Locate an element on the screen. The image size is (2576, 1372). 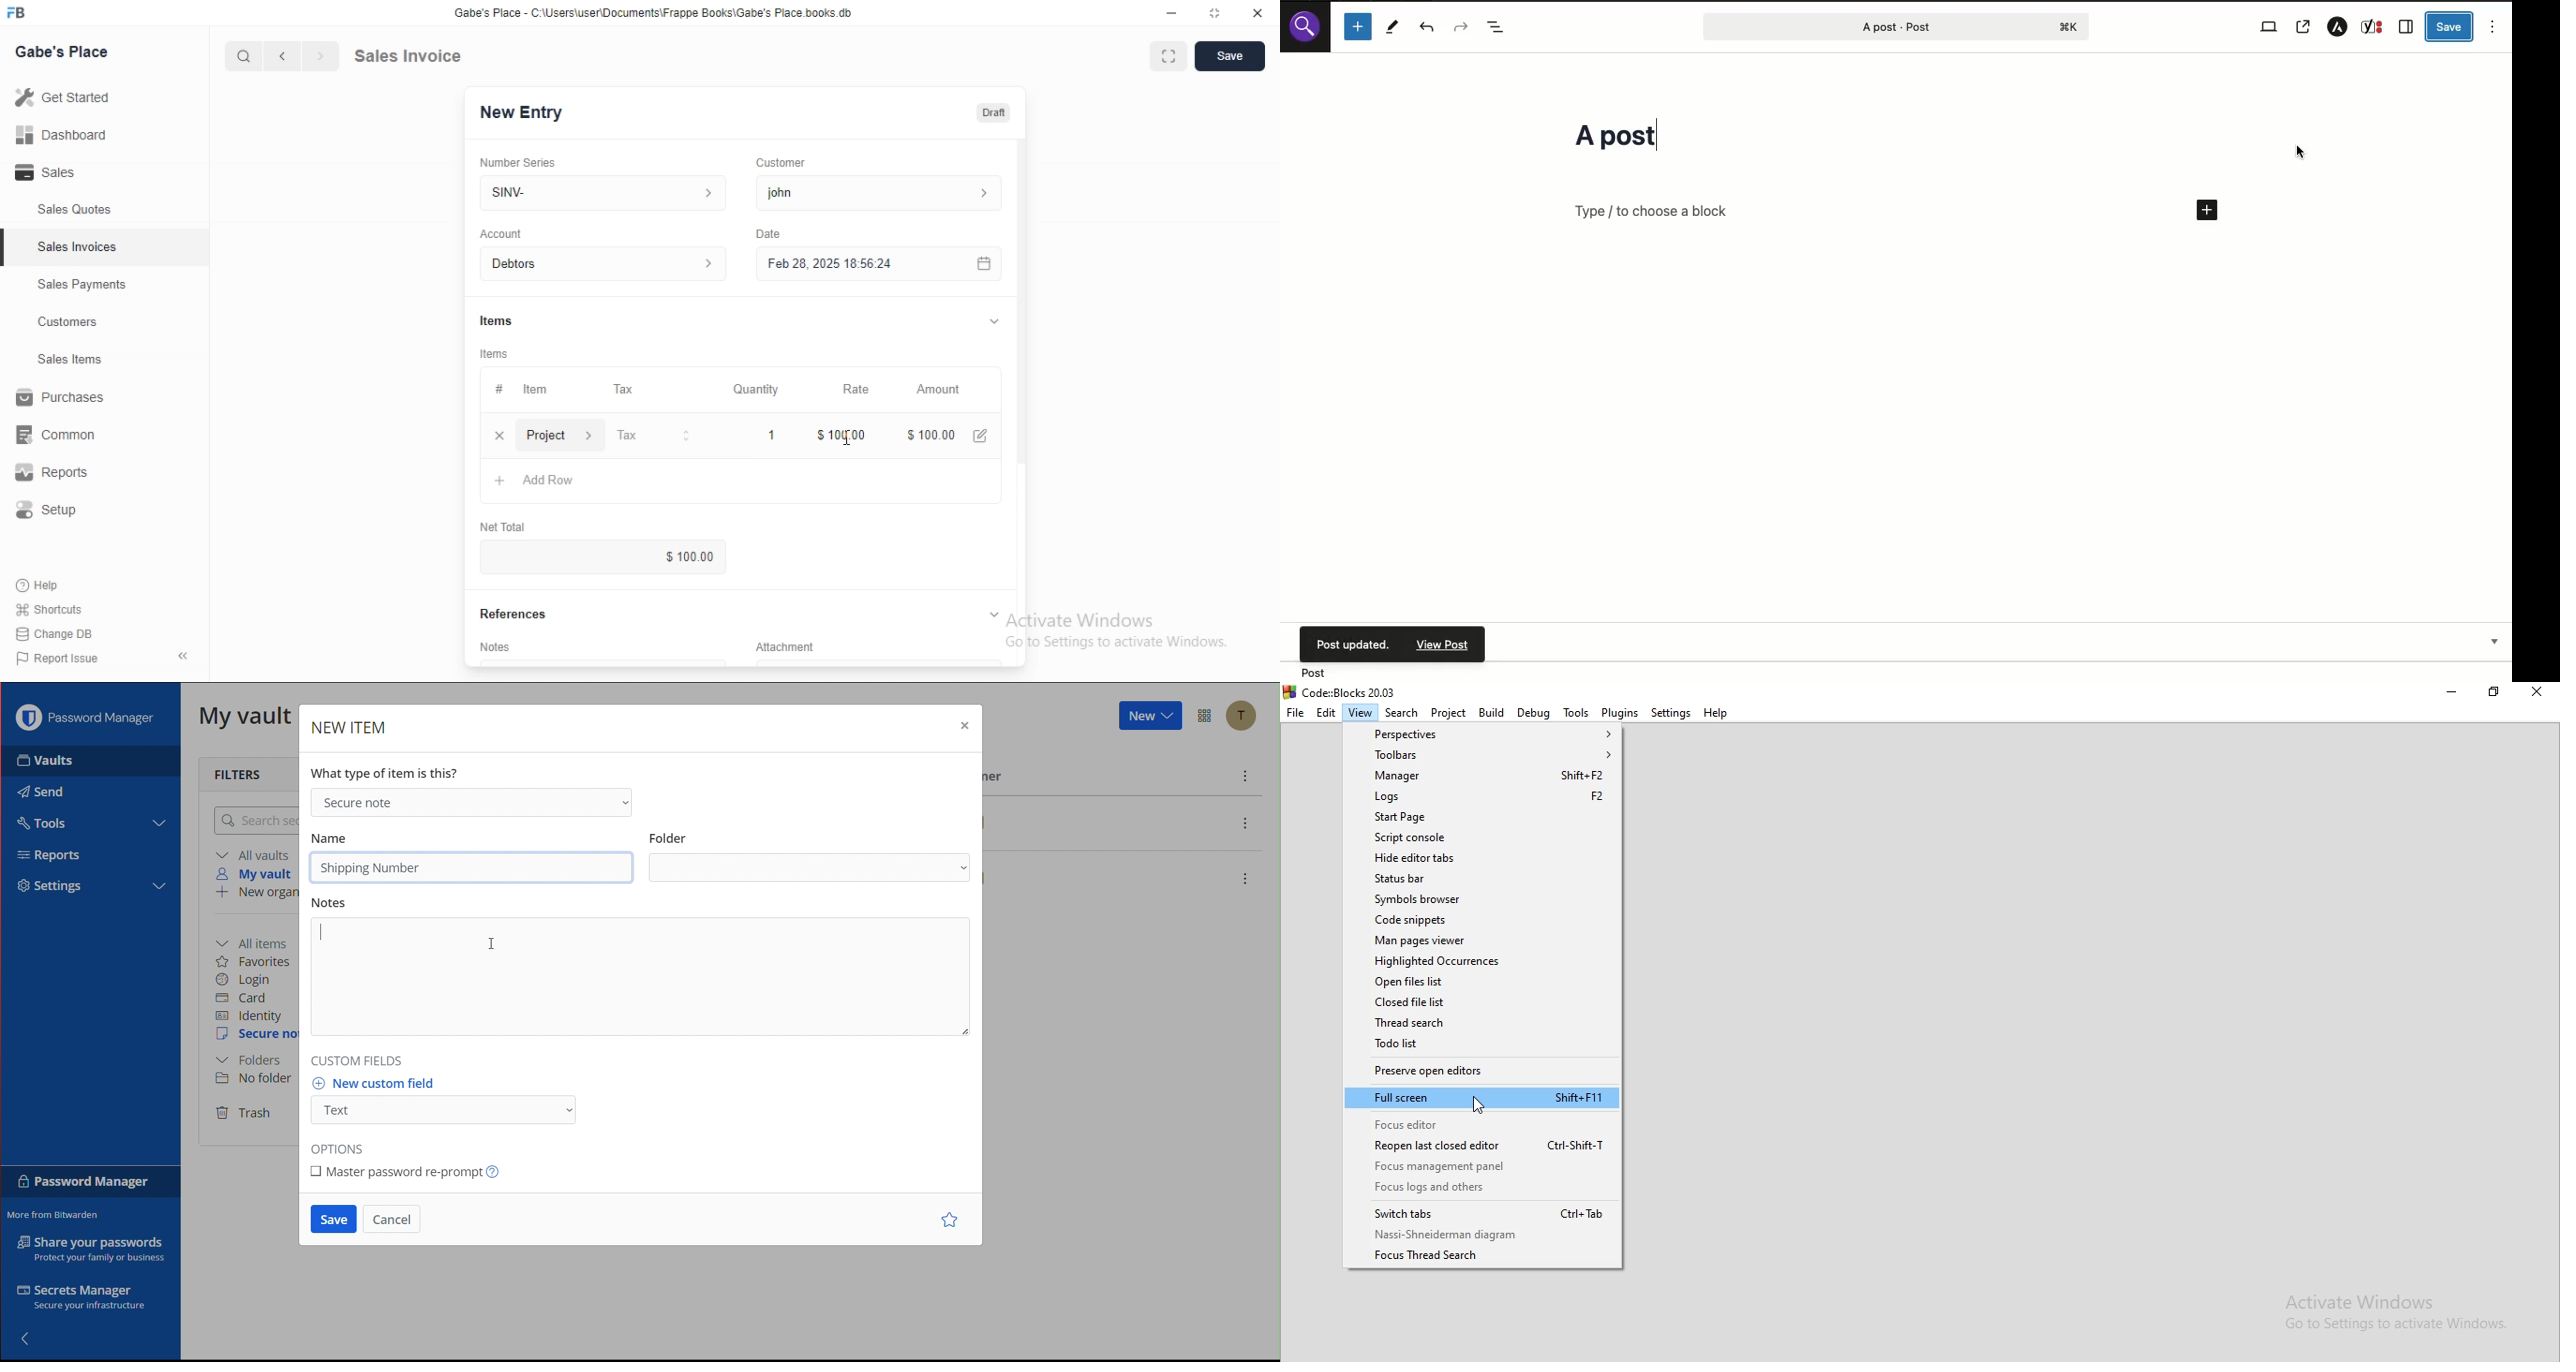
Getstared is located at coordinates (68, 99).